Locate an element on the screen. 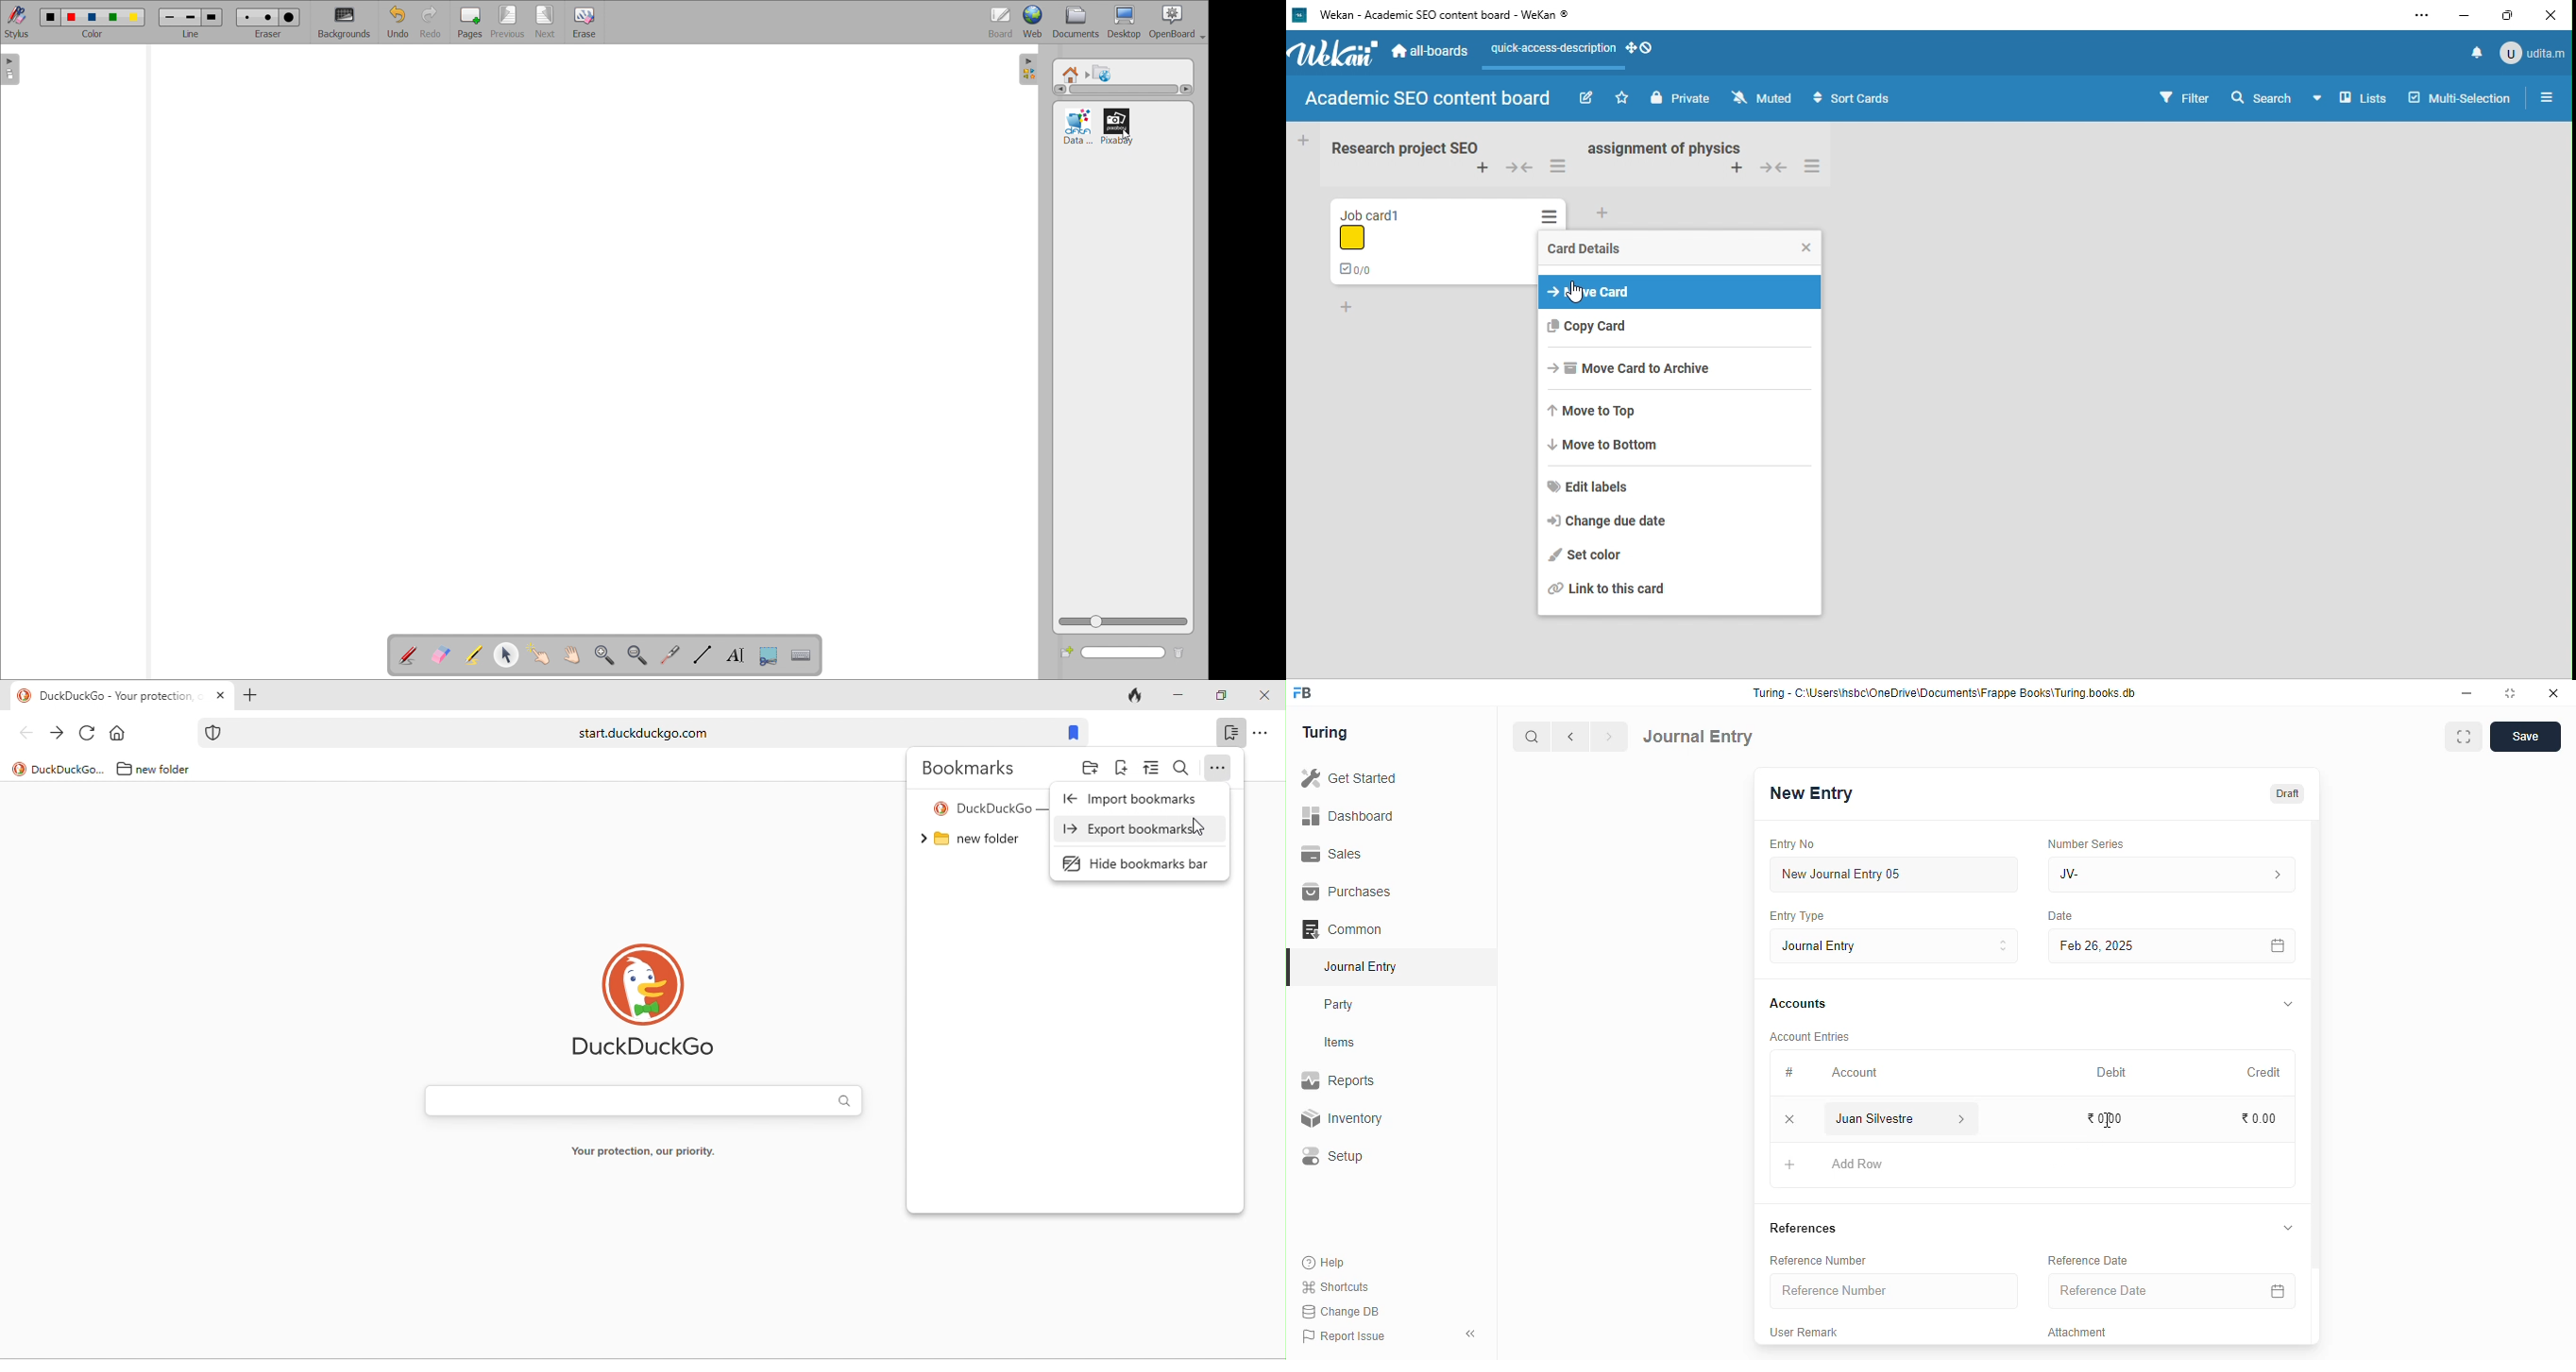  cursor is located at coordinates (1199, 827).